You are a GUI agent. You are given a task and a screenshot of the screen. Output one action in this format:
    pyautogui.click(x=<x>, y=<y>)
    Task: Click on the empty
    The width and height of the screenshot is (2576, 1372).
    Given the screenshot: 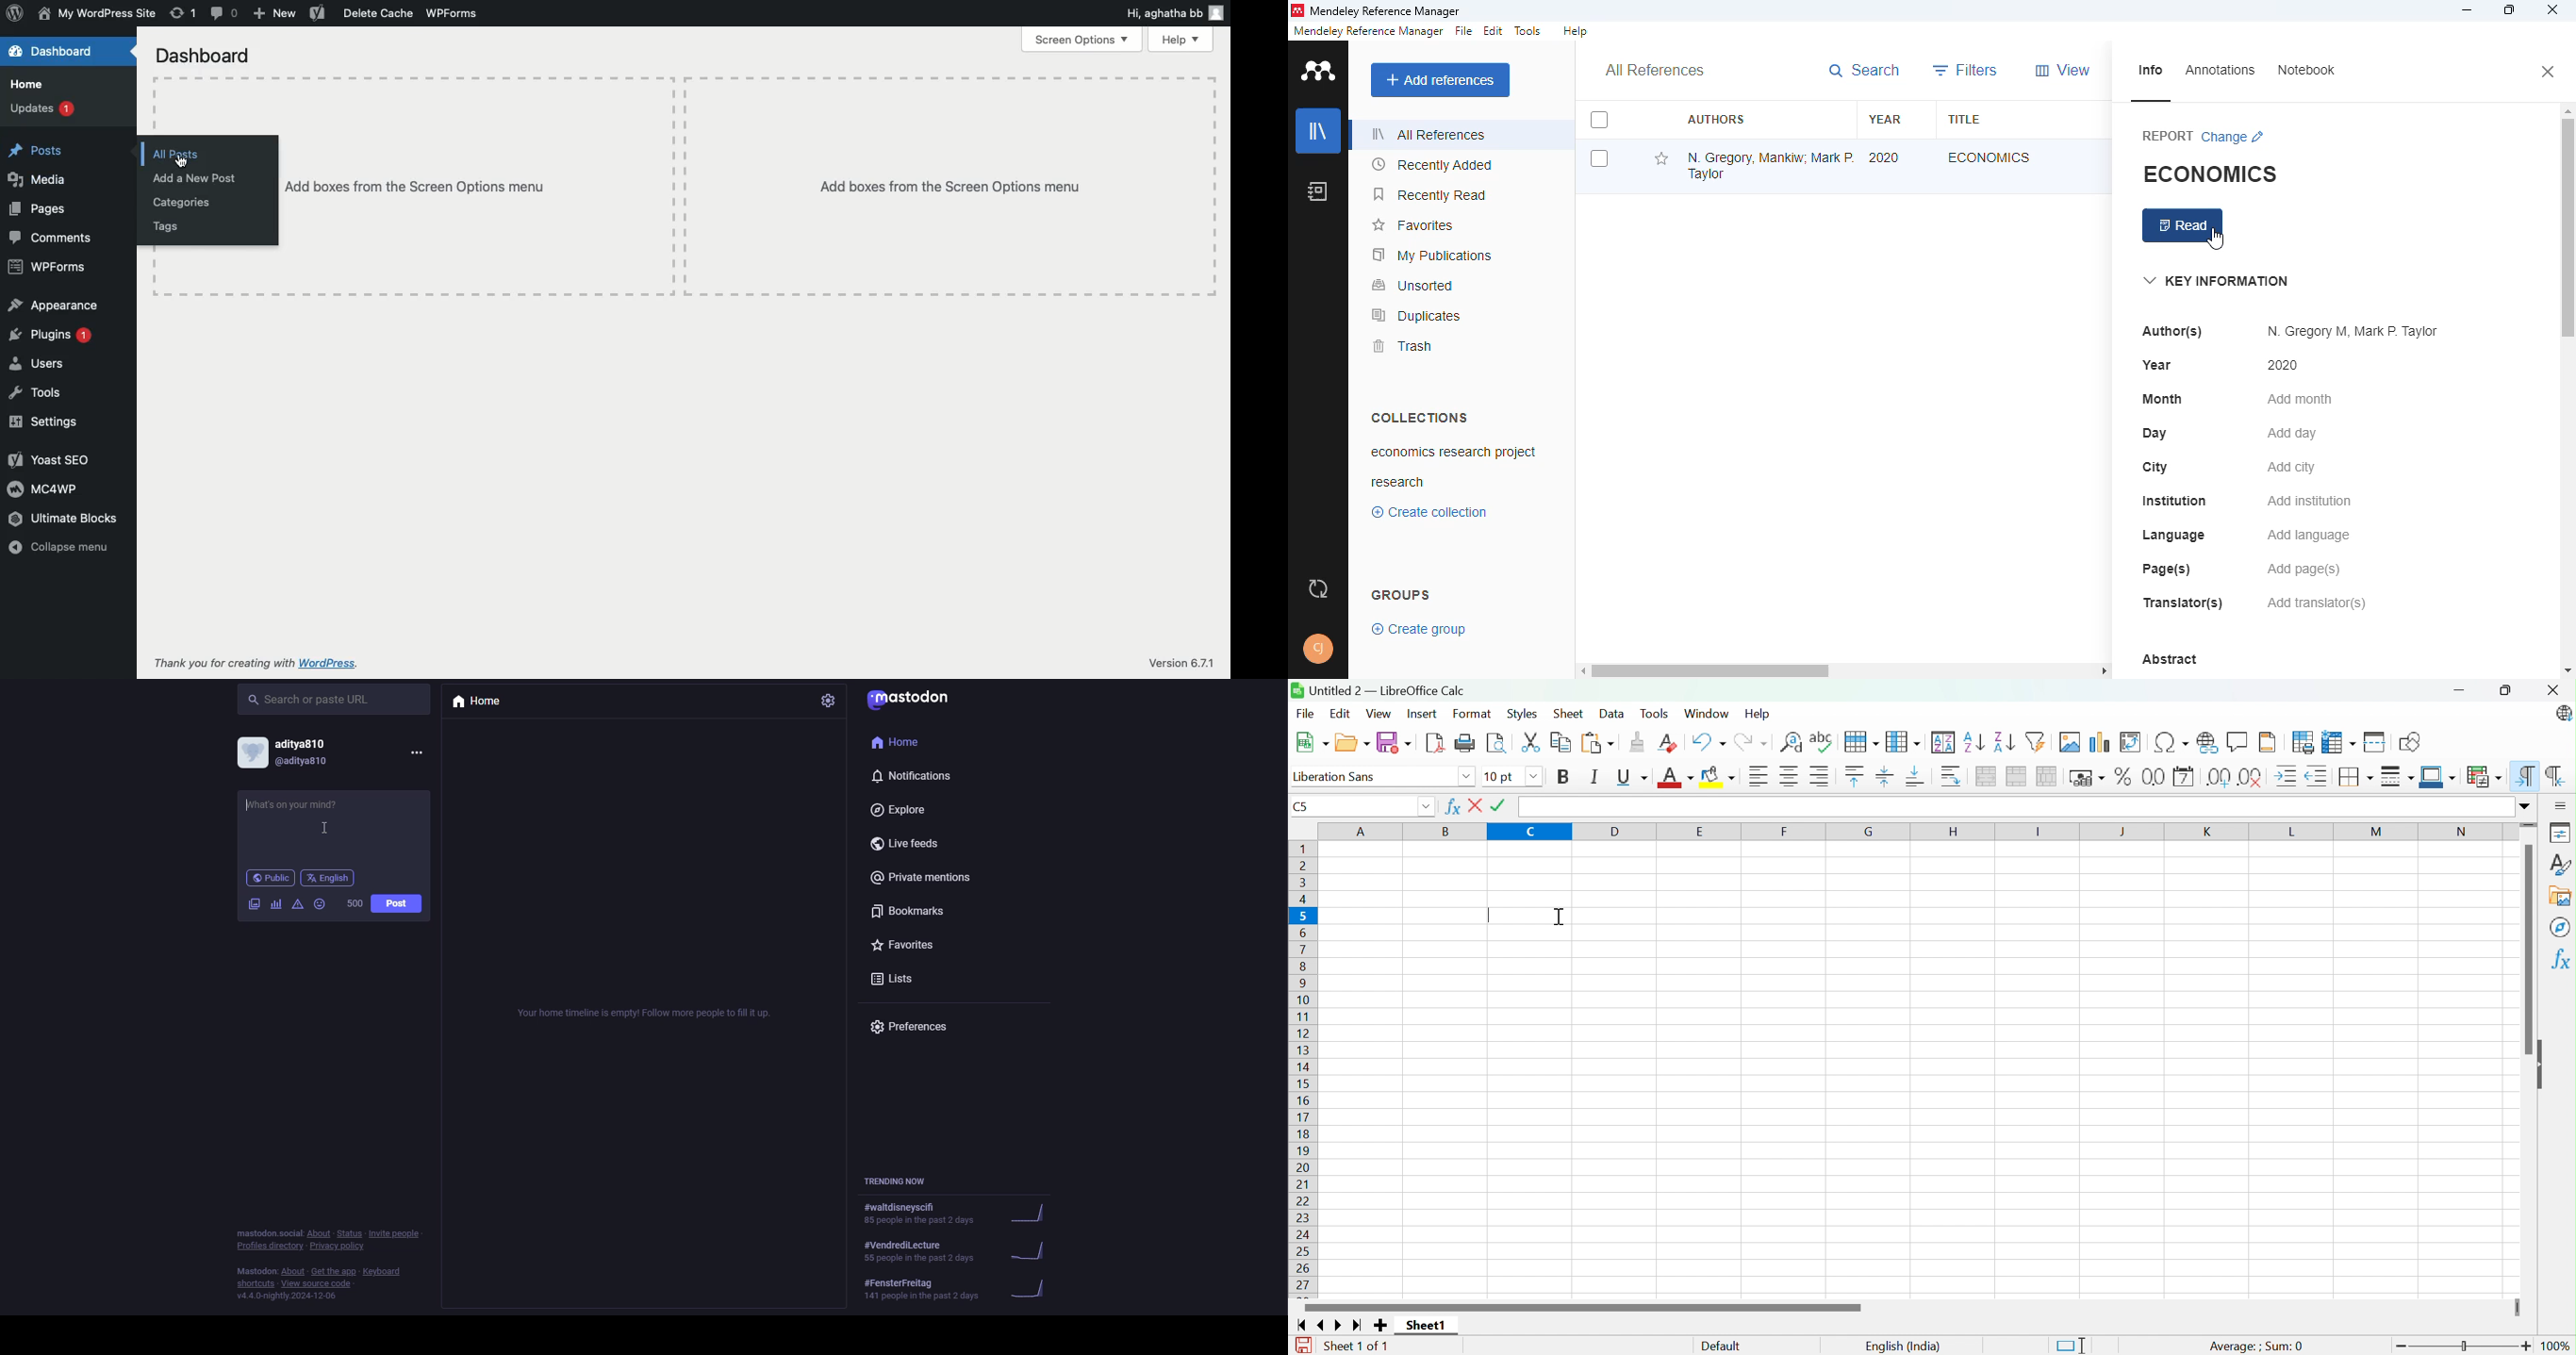 What is the action you would take?
    pyautogui.click(x=645, y=1011)
    